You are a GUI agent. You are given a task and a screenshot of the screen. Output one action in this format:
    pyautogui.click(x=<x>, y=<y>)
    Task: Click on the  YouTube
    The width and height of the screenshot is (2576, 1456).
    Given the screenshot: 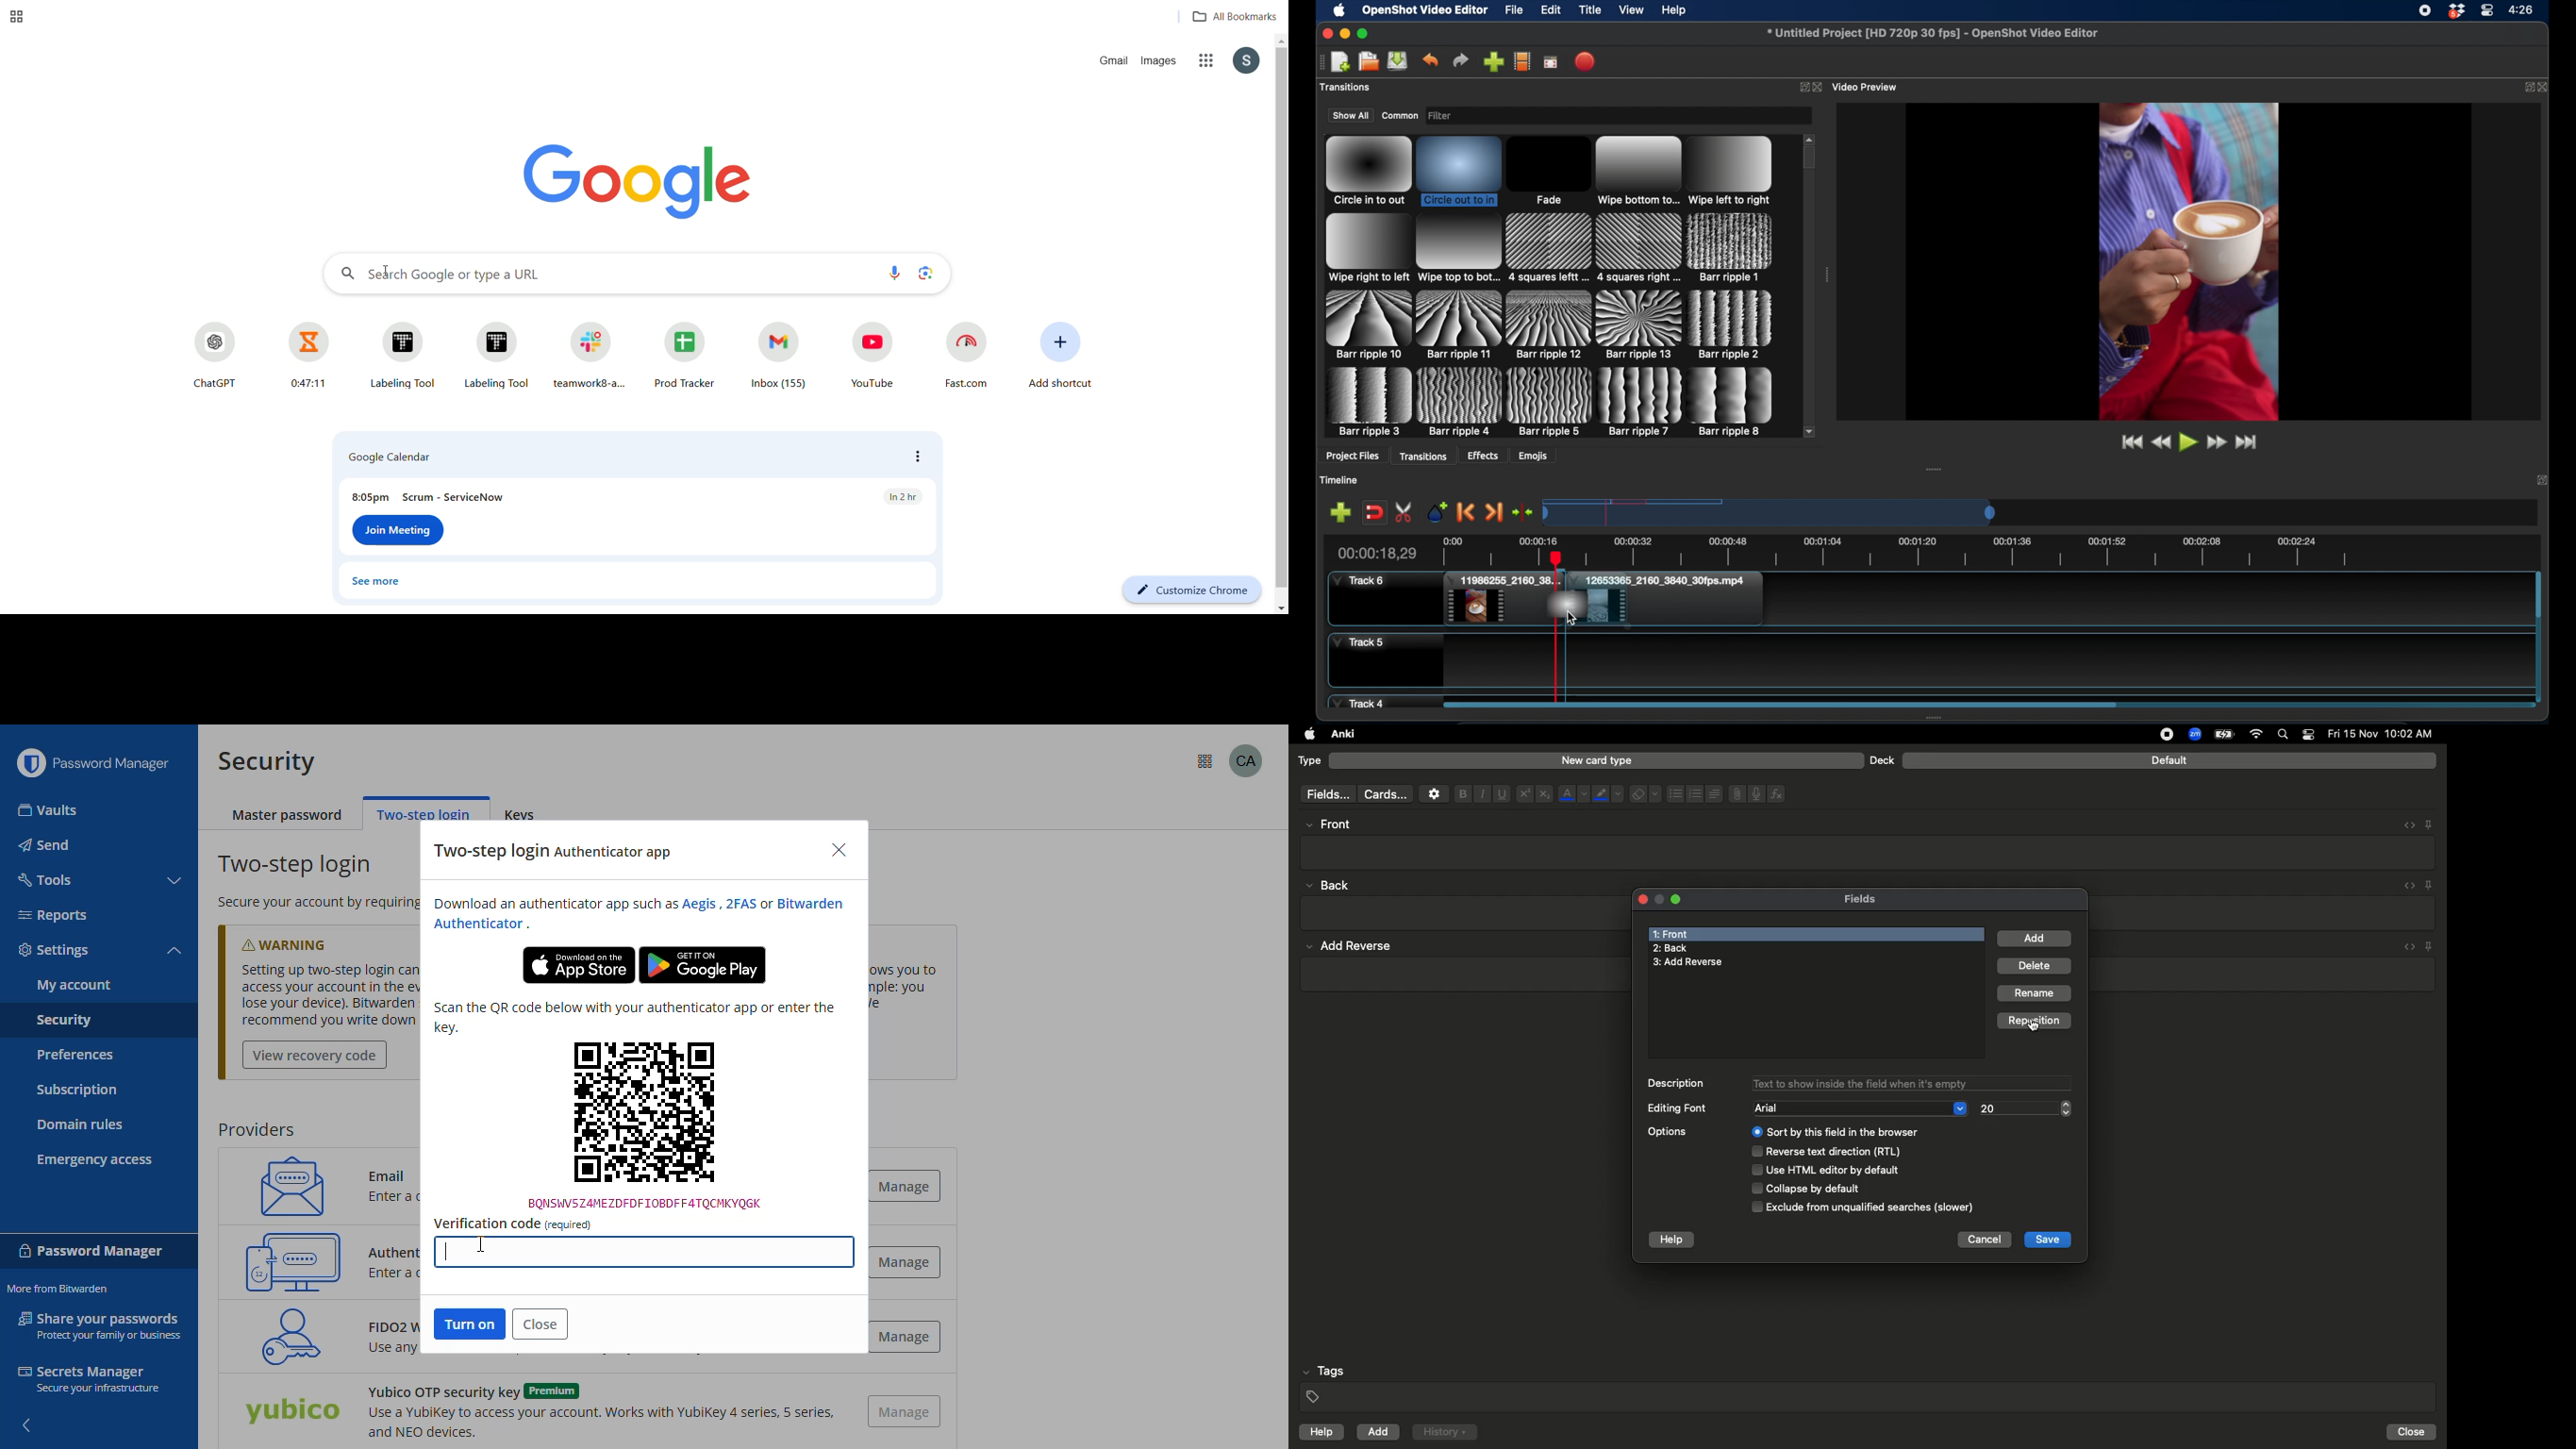 What is the action you would take?
    pyautogui.click(x=866, y=359)
    